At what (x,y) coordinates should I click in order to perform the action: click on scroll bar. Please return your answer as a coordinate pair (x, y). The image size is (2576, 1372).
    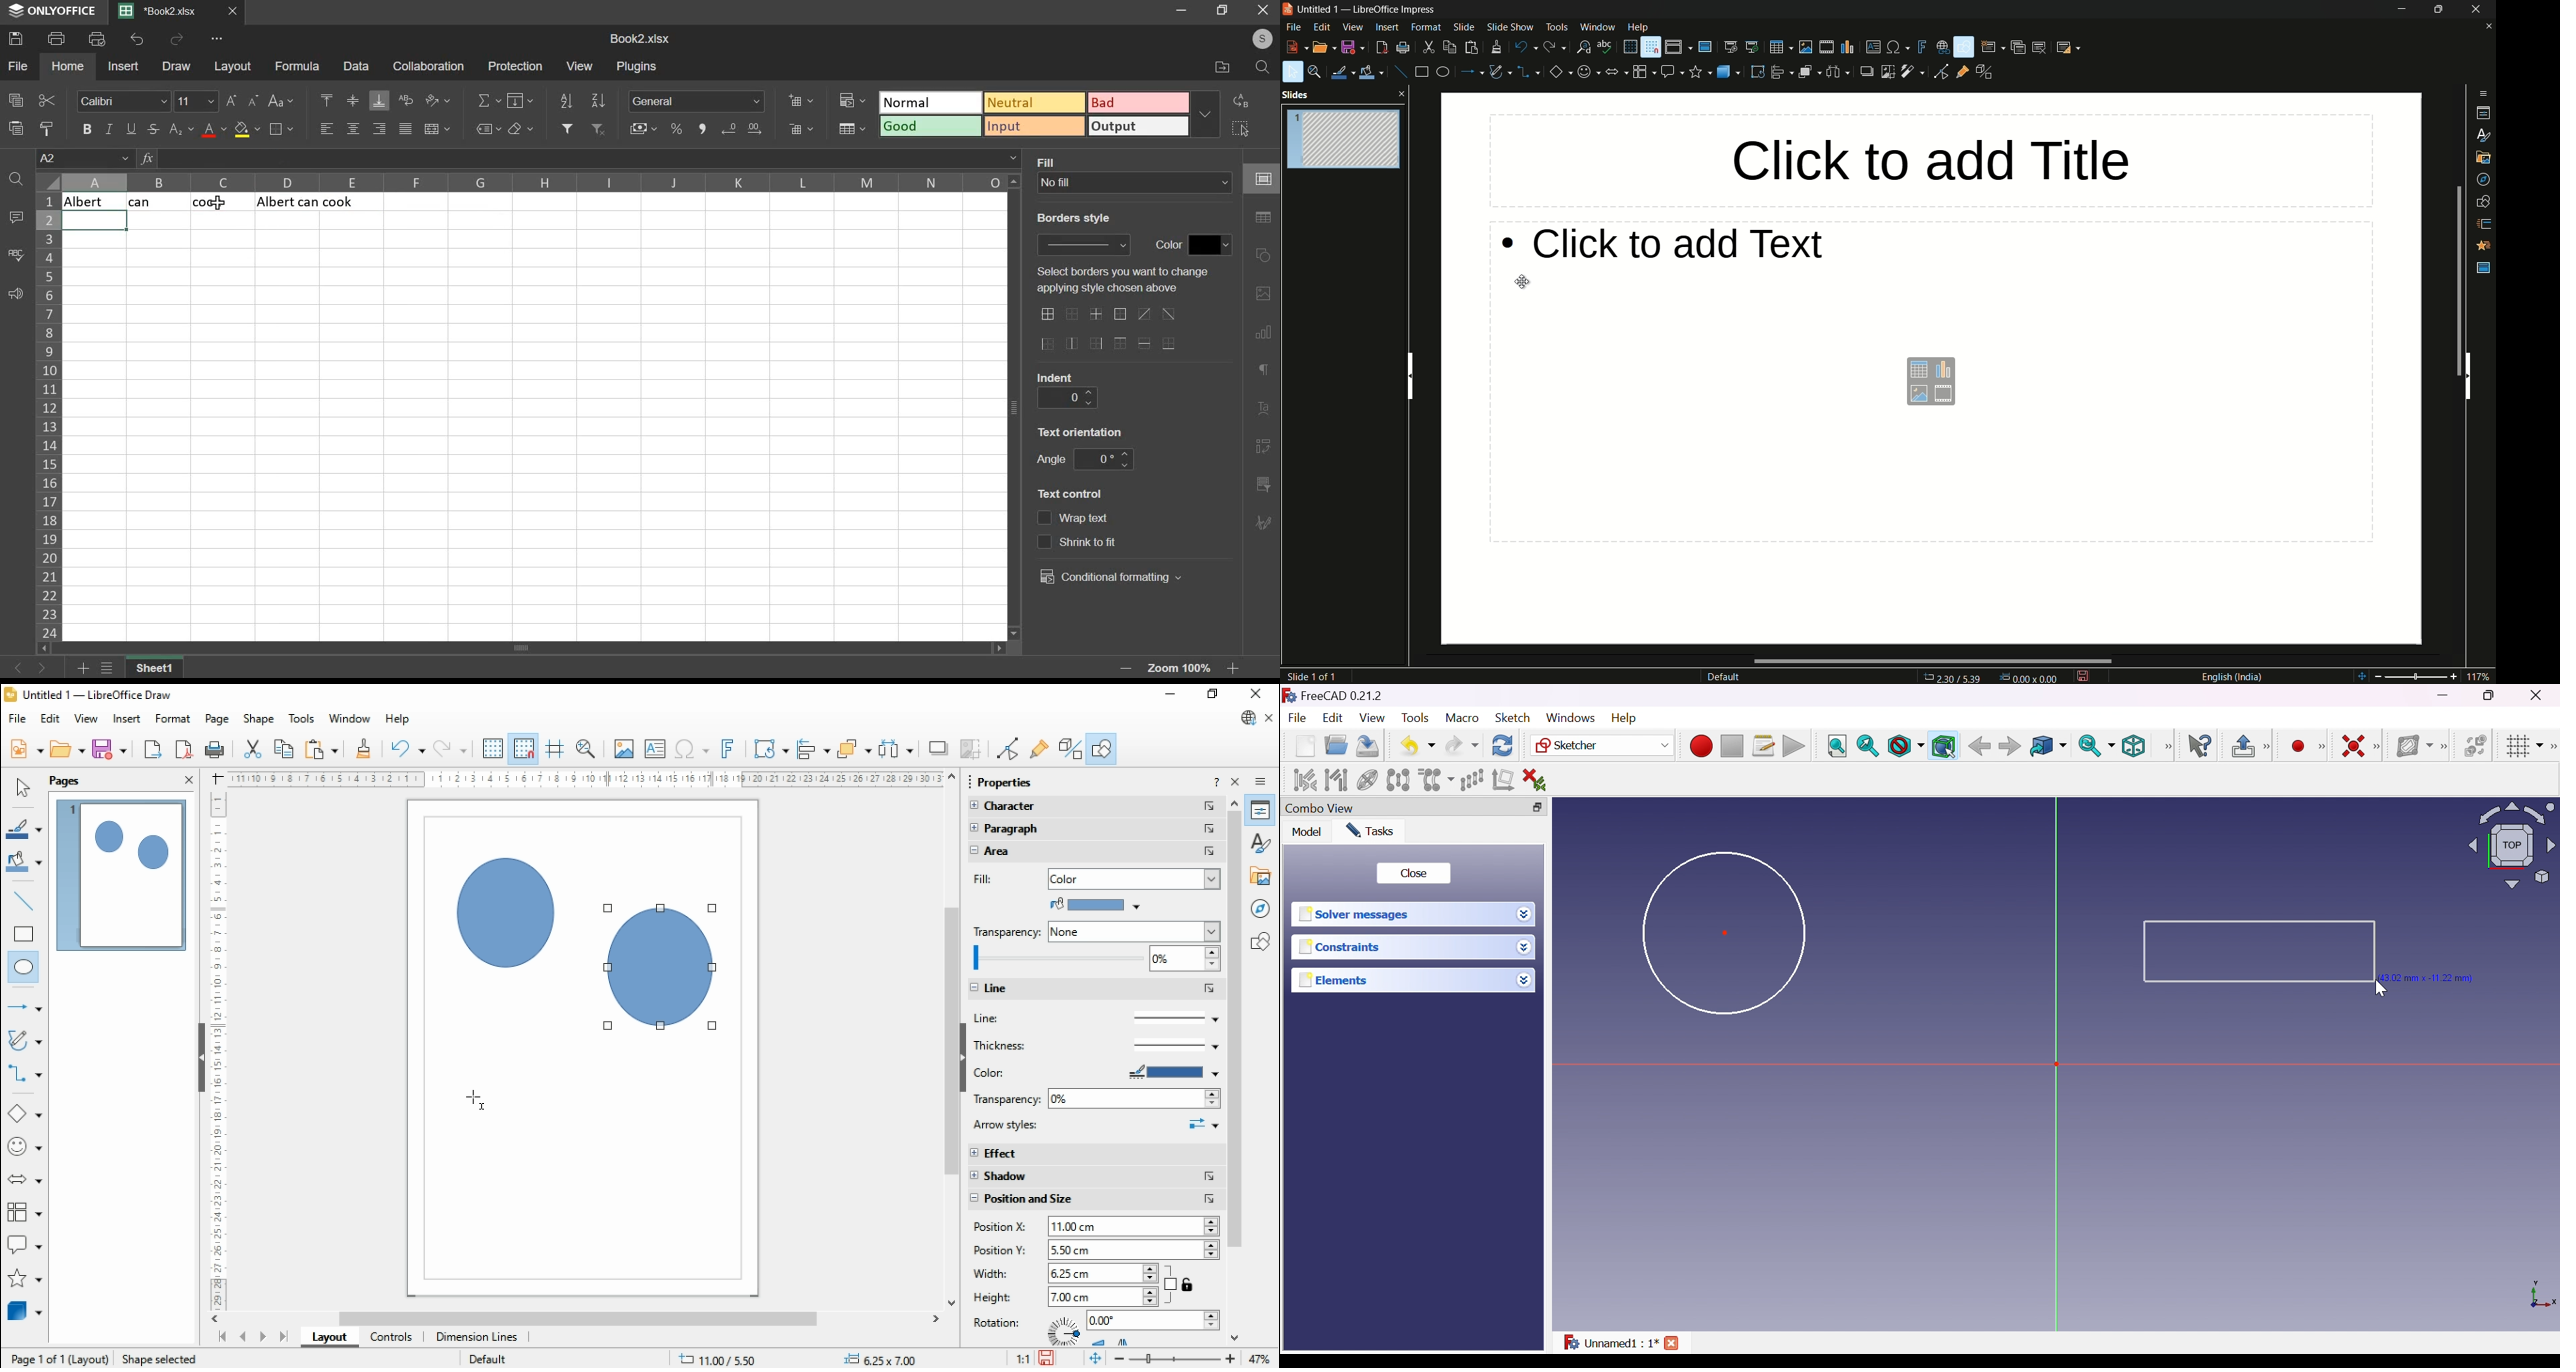
    Looking at the image, I should click on (583, 1318).